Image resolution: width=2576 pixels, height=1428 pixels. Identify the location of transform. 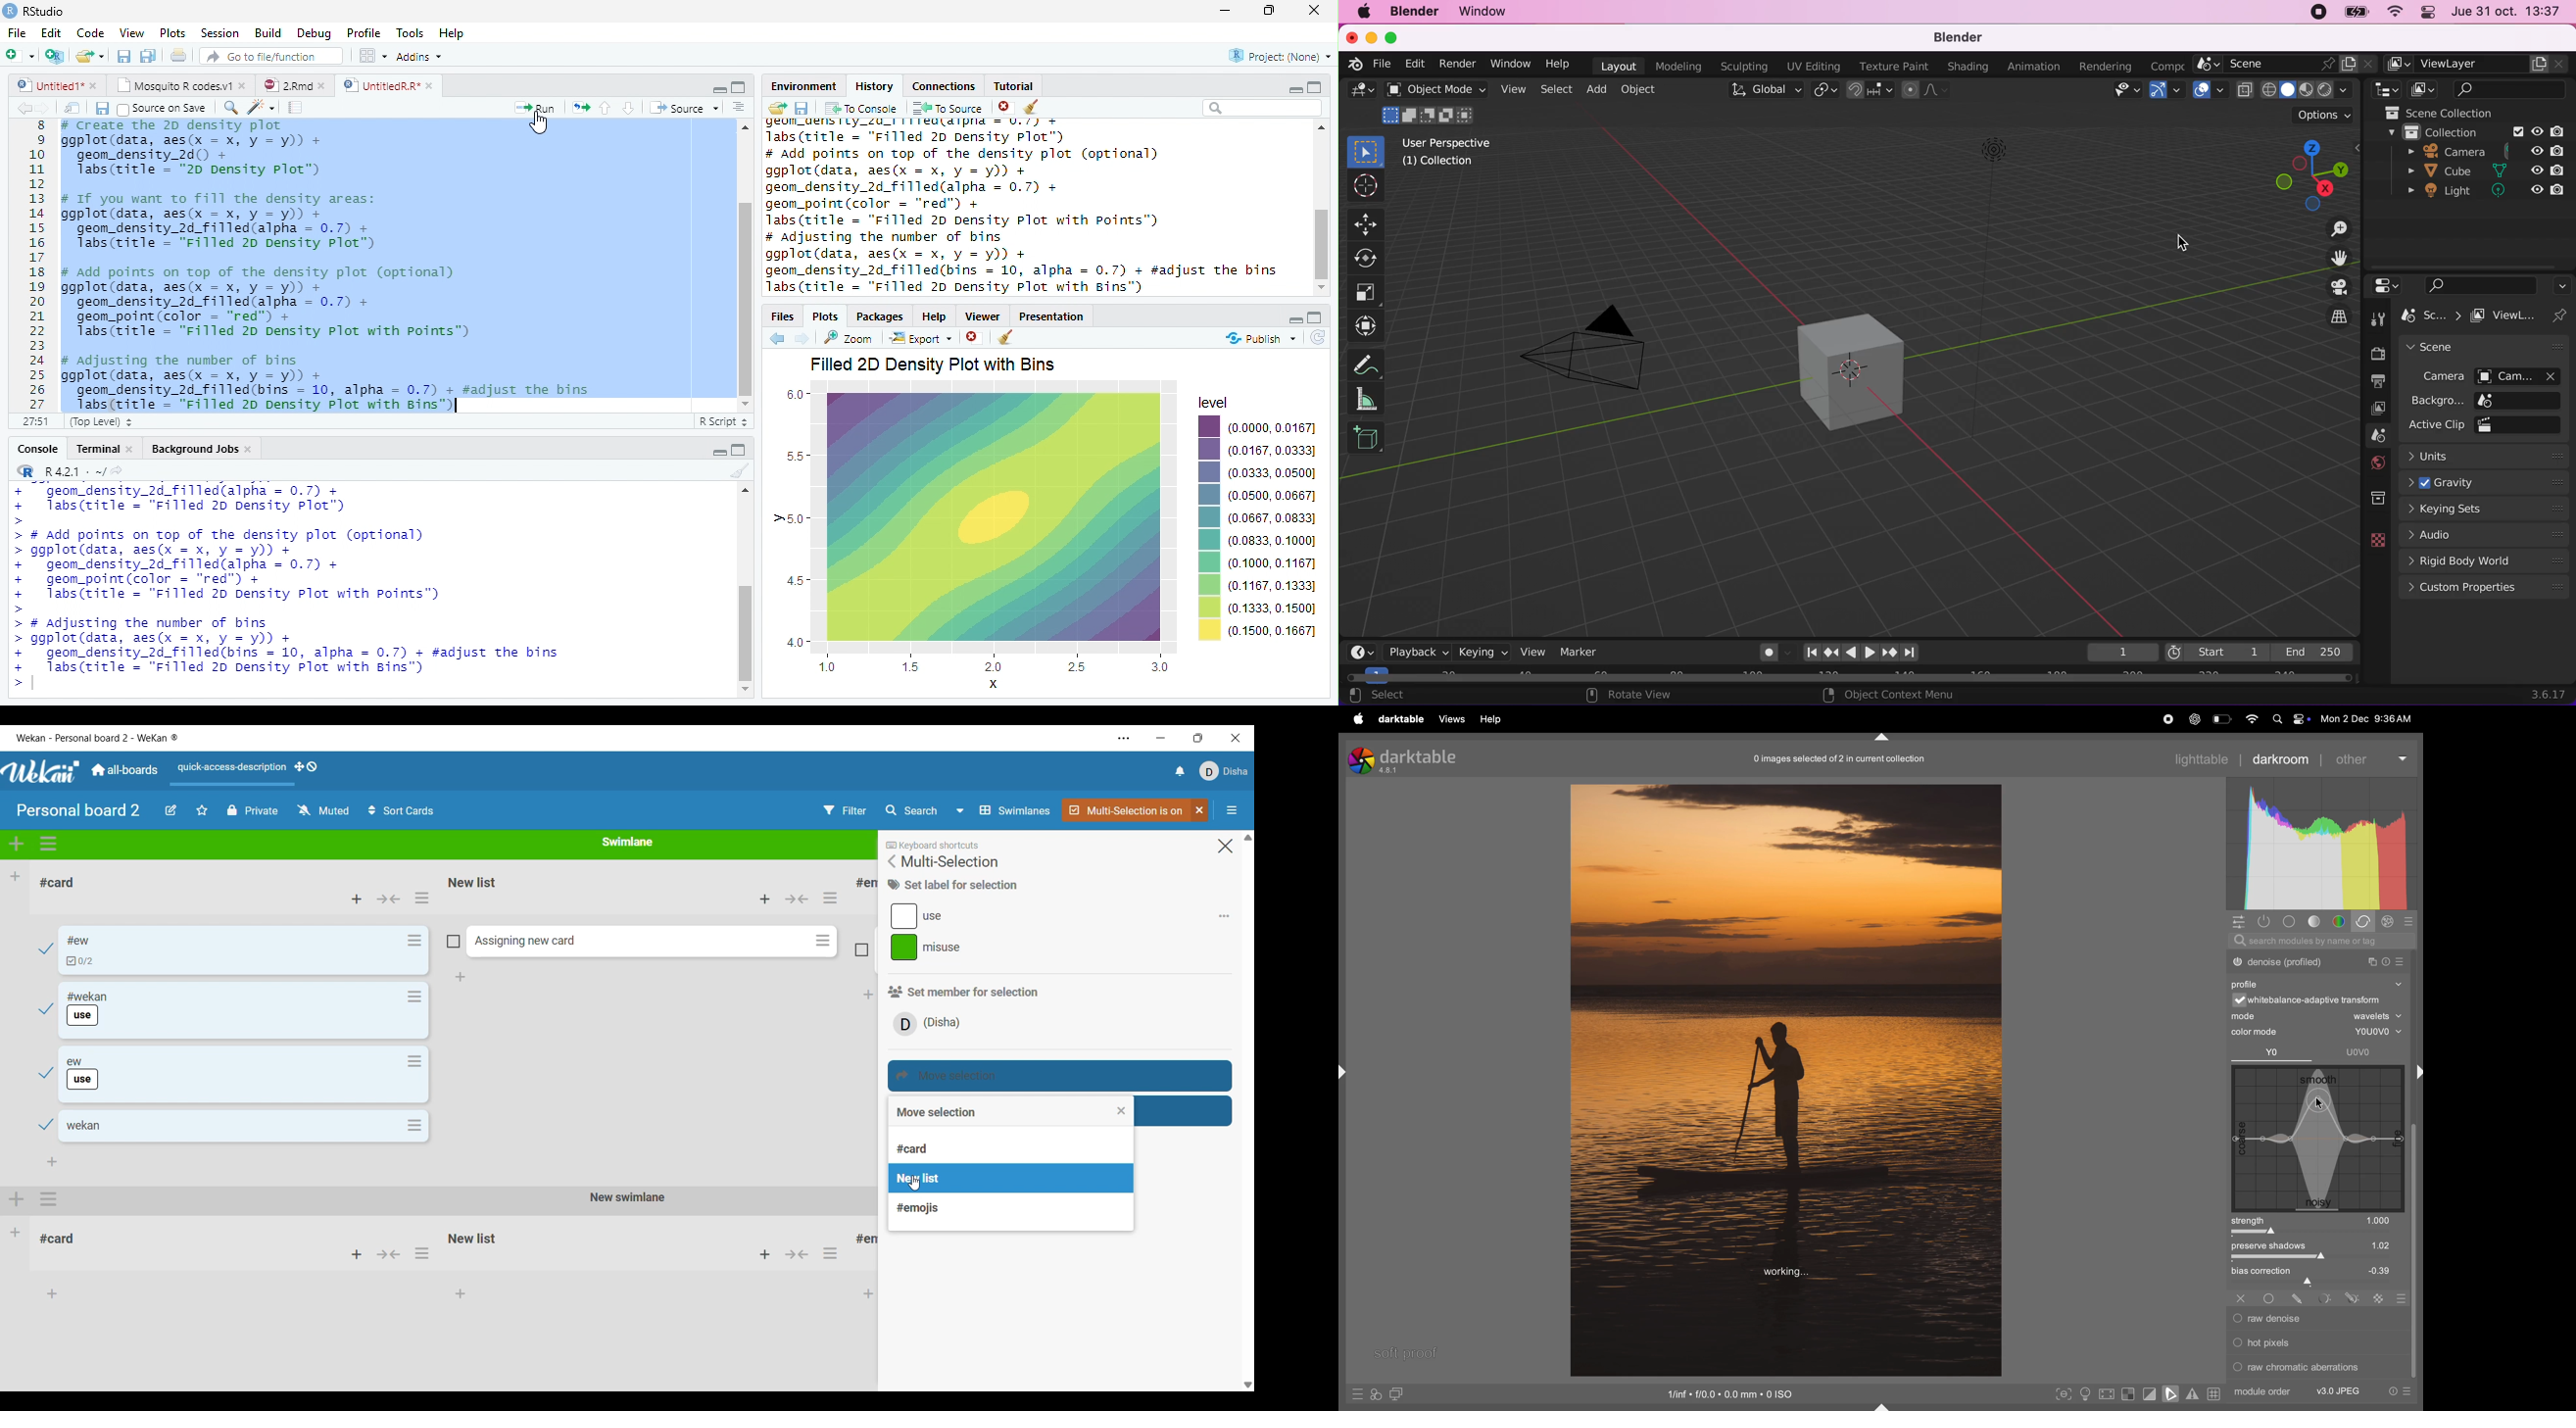
(1369, 324).